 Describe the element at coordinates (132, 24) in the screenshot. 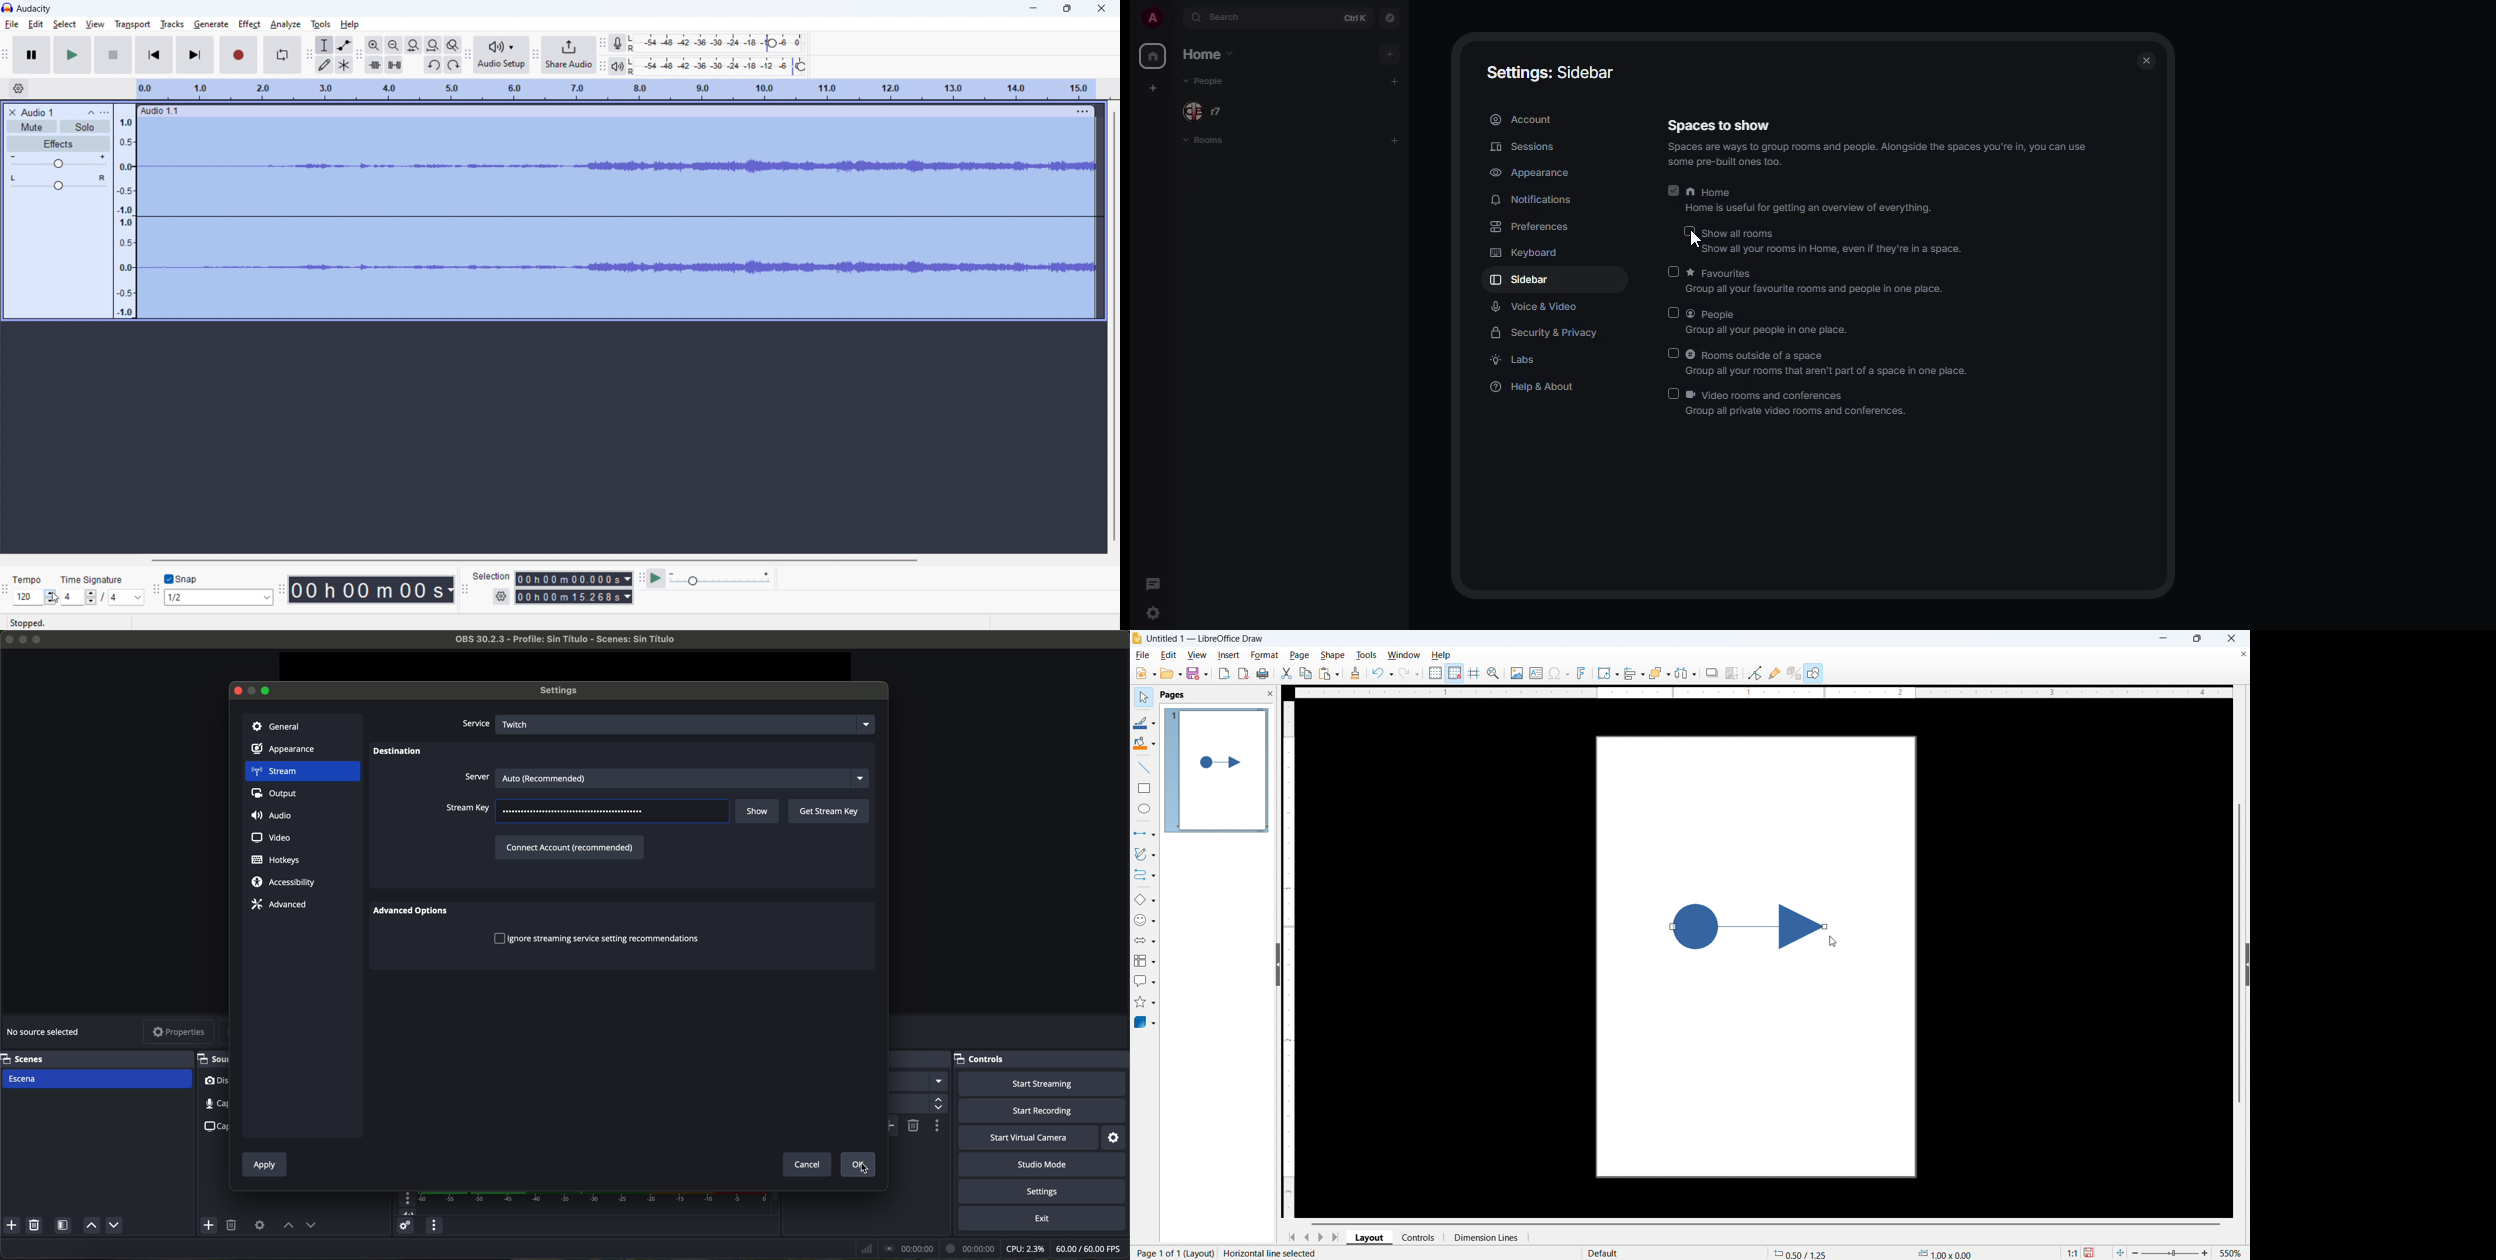

I see `transport` at that location.